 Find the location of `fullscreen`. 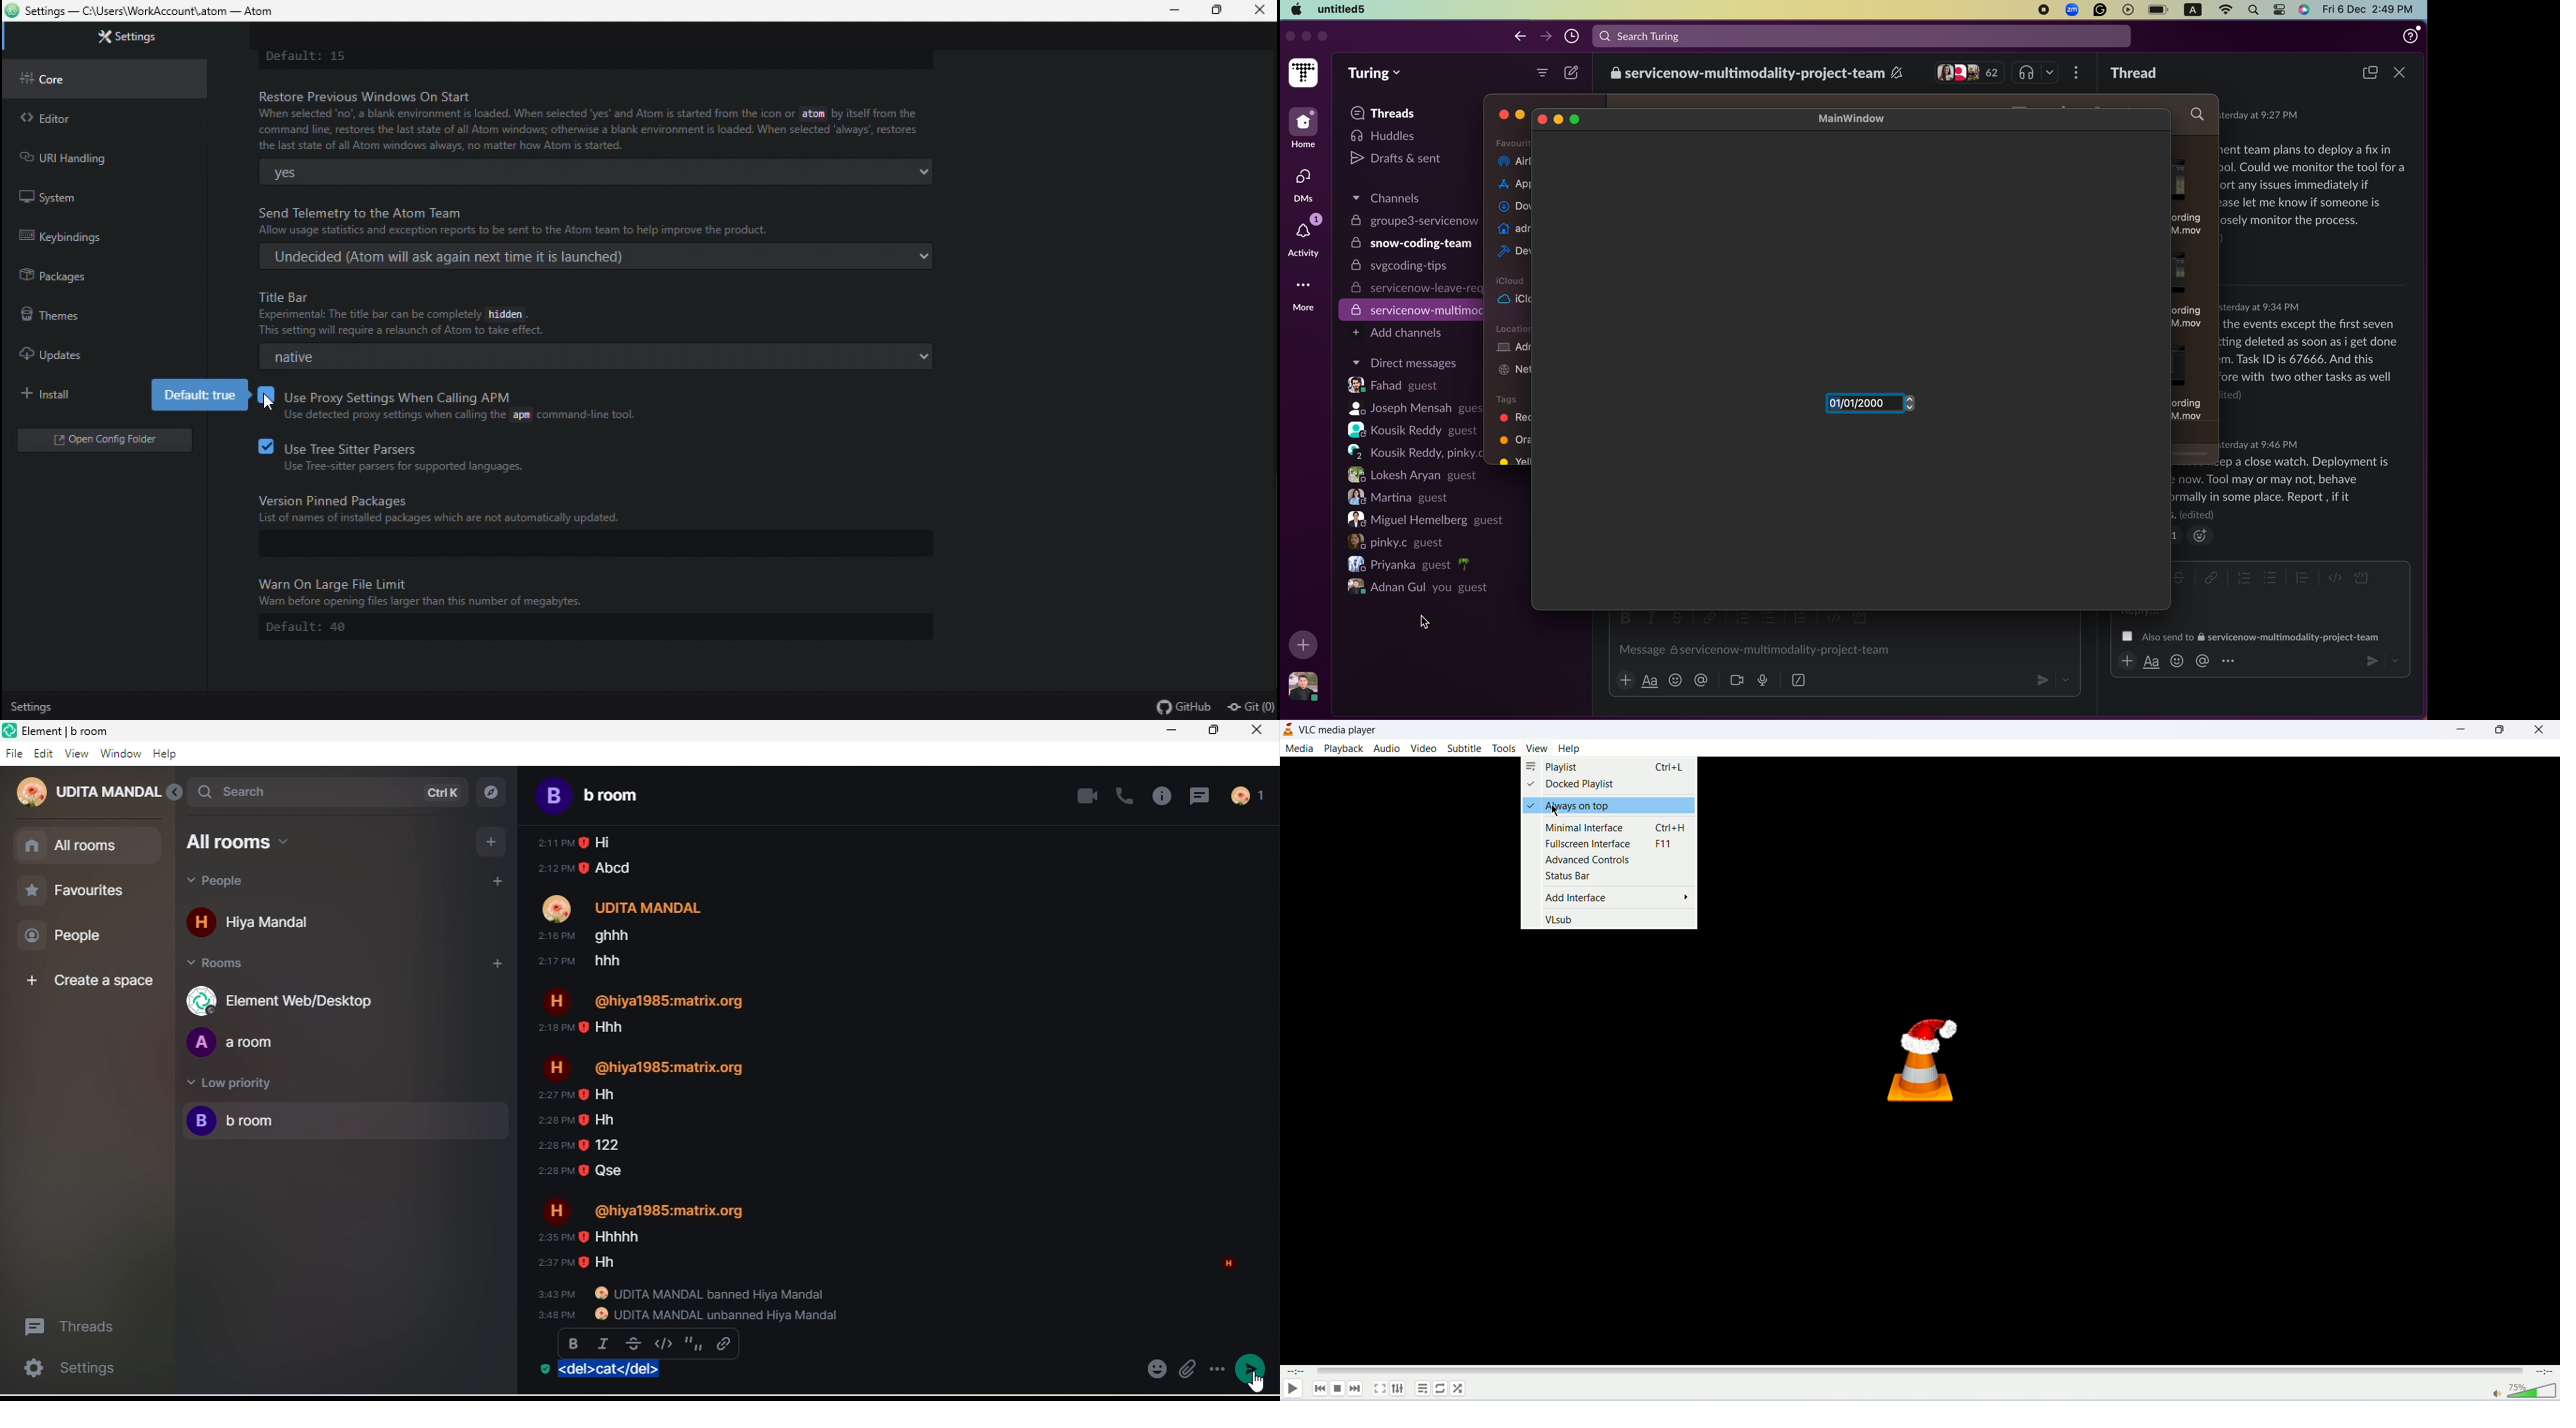

fullscreen is located at coordinates (1575, 118).